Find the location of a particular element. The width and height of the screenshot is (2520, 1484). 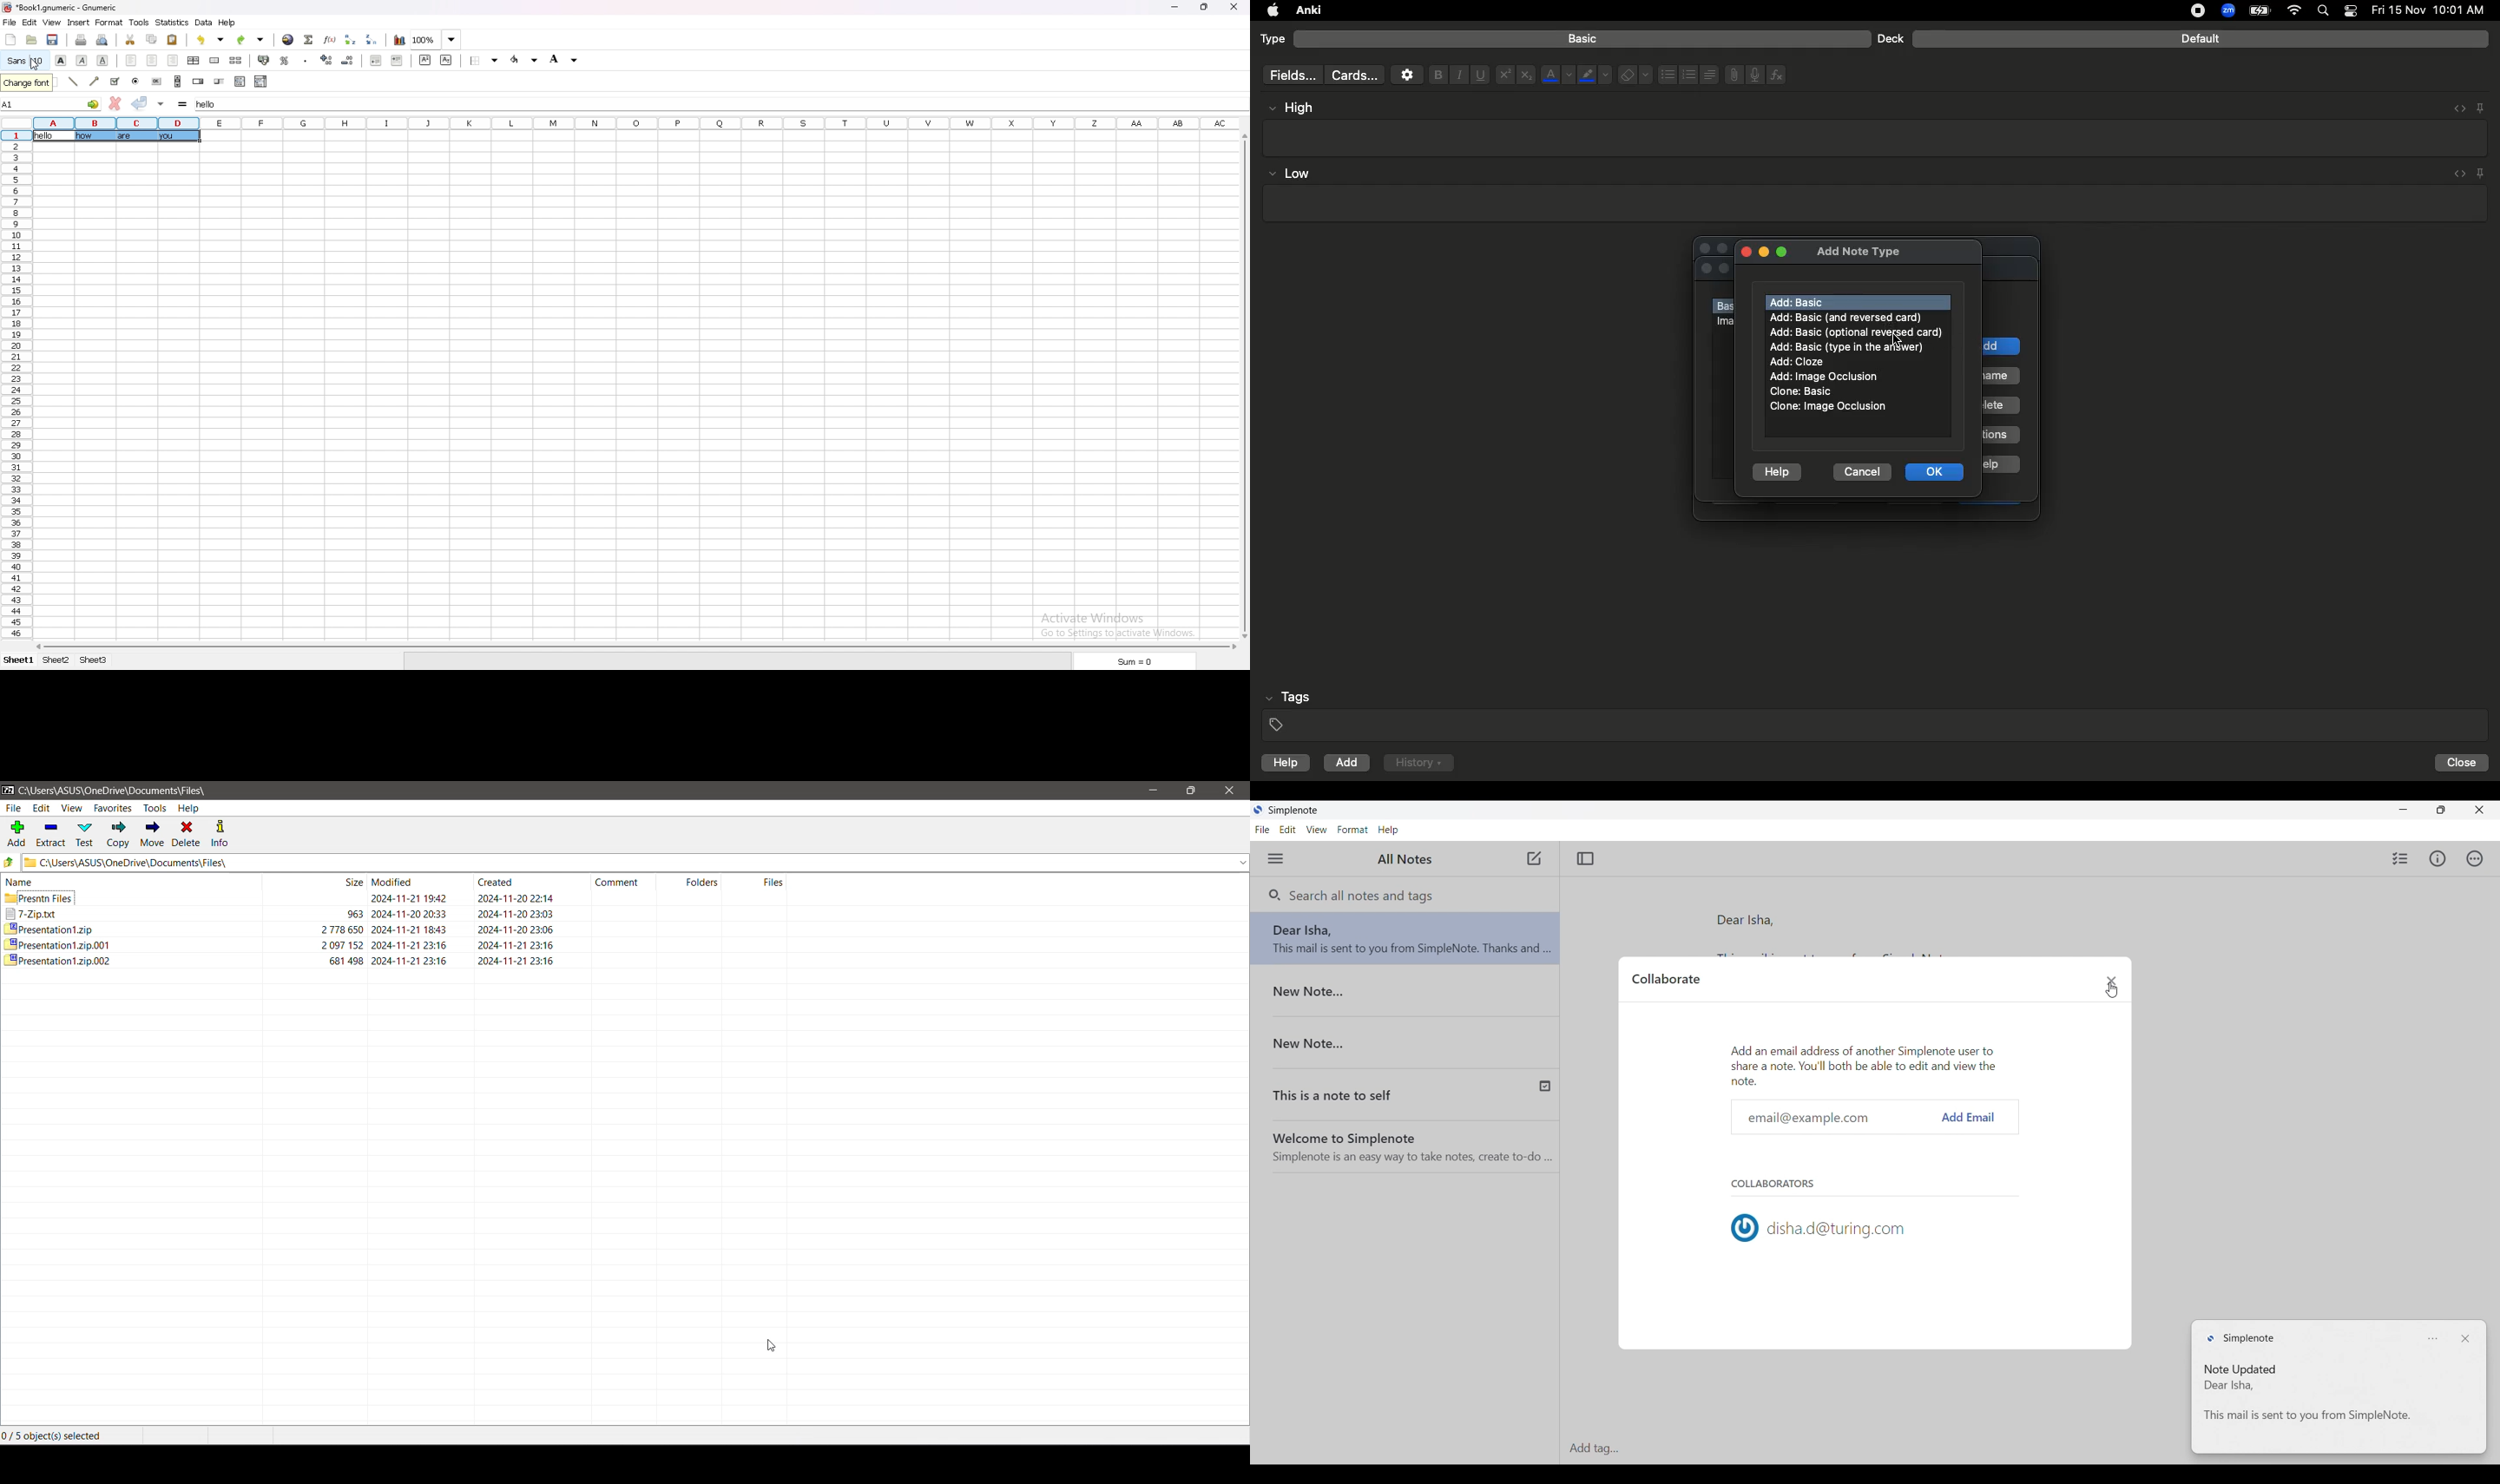

Add close is located at coordinates (1799, 362).